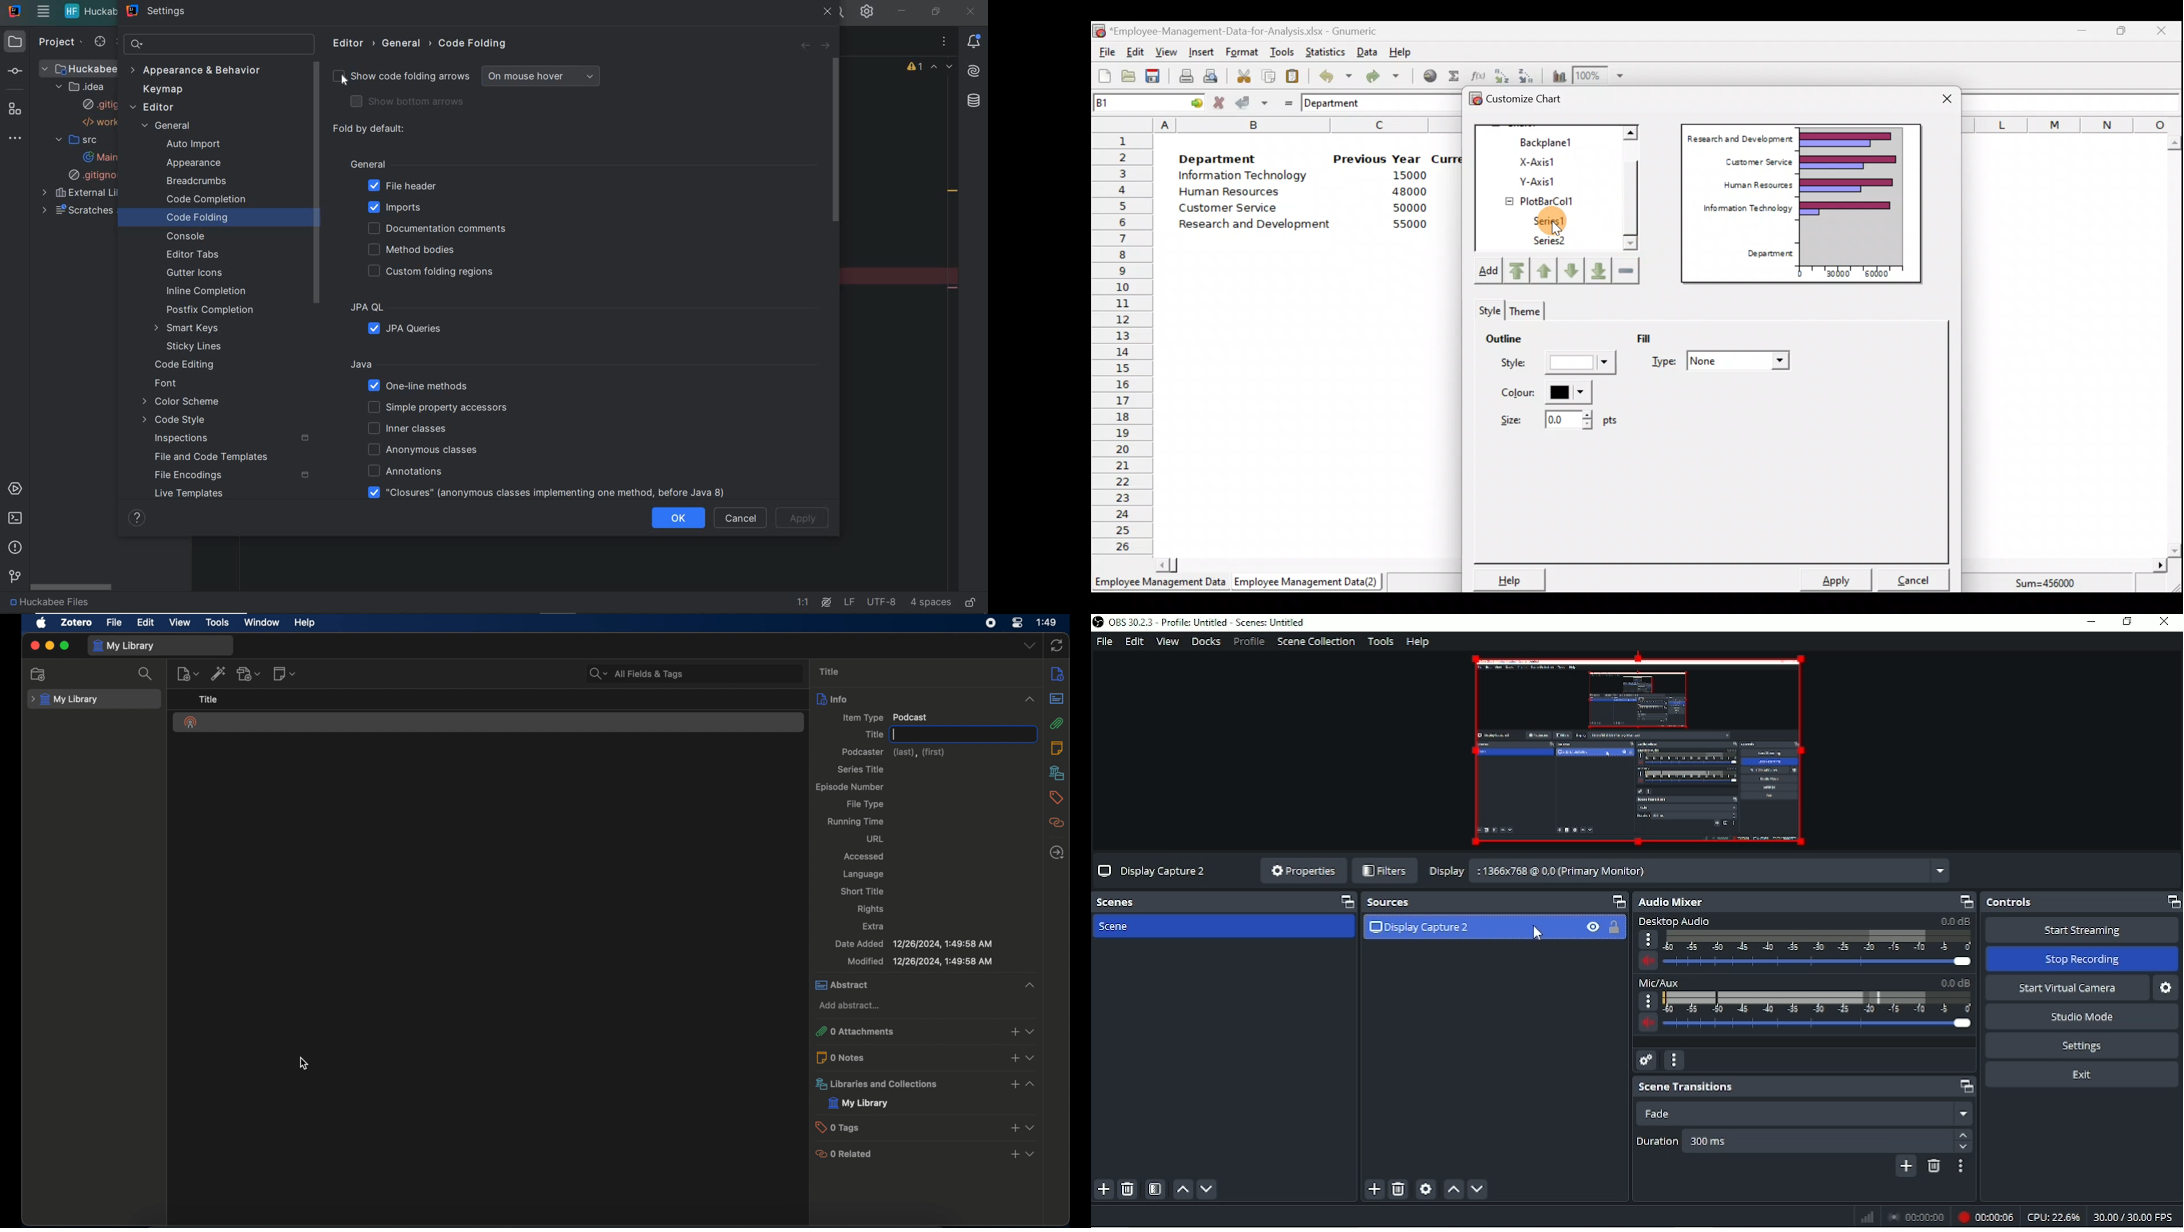 The height and width of the screenshot is (1232, 2184). I want to click on title, so click(831, 671).